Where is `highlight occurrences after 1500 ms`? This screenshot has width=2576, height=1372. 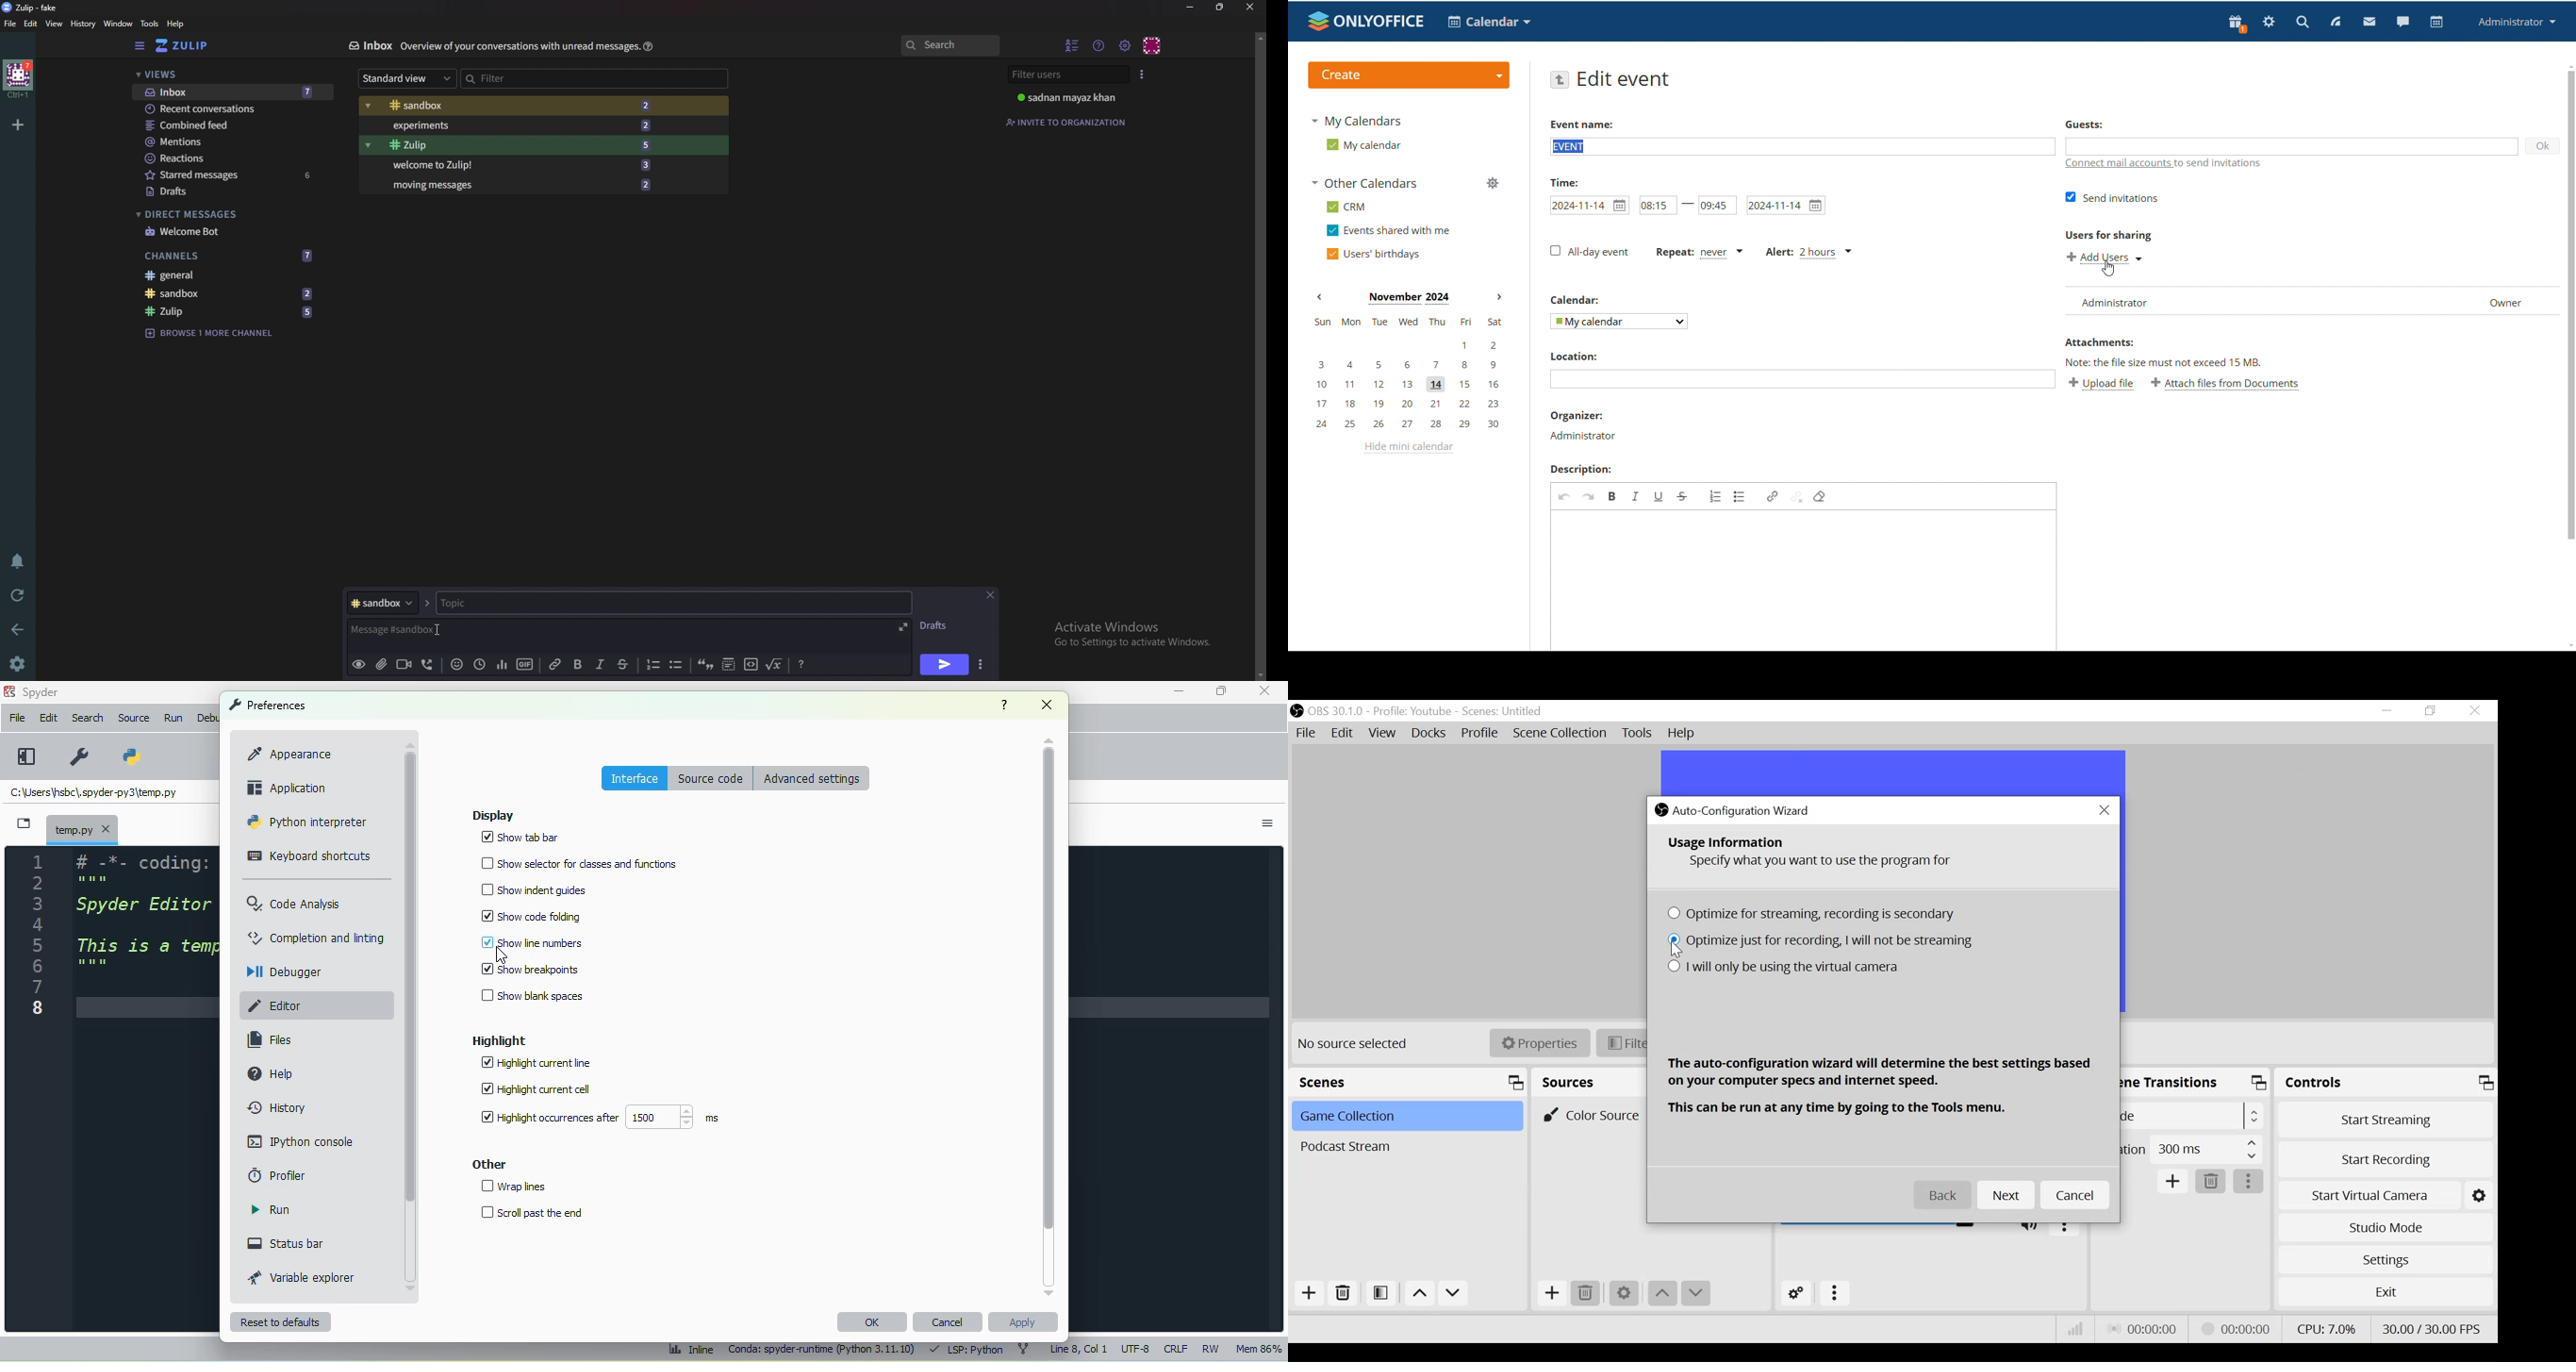 highlight occurrences after 1500 ms is located at coordinates (599, 1117).